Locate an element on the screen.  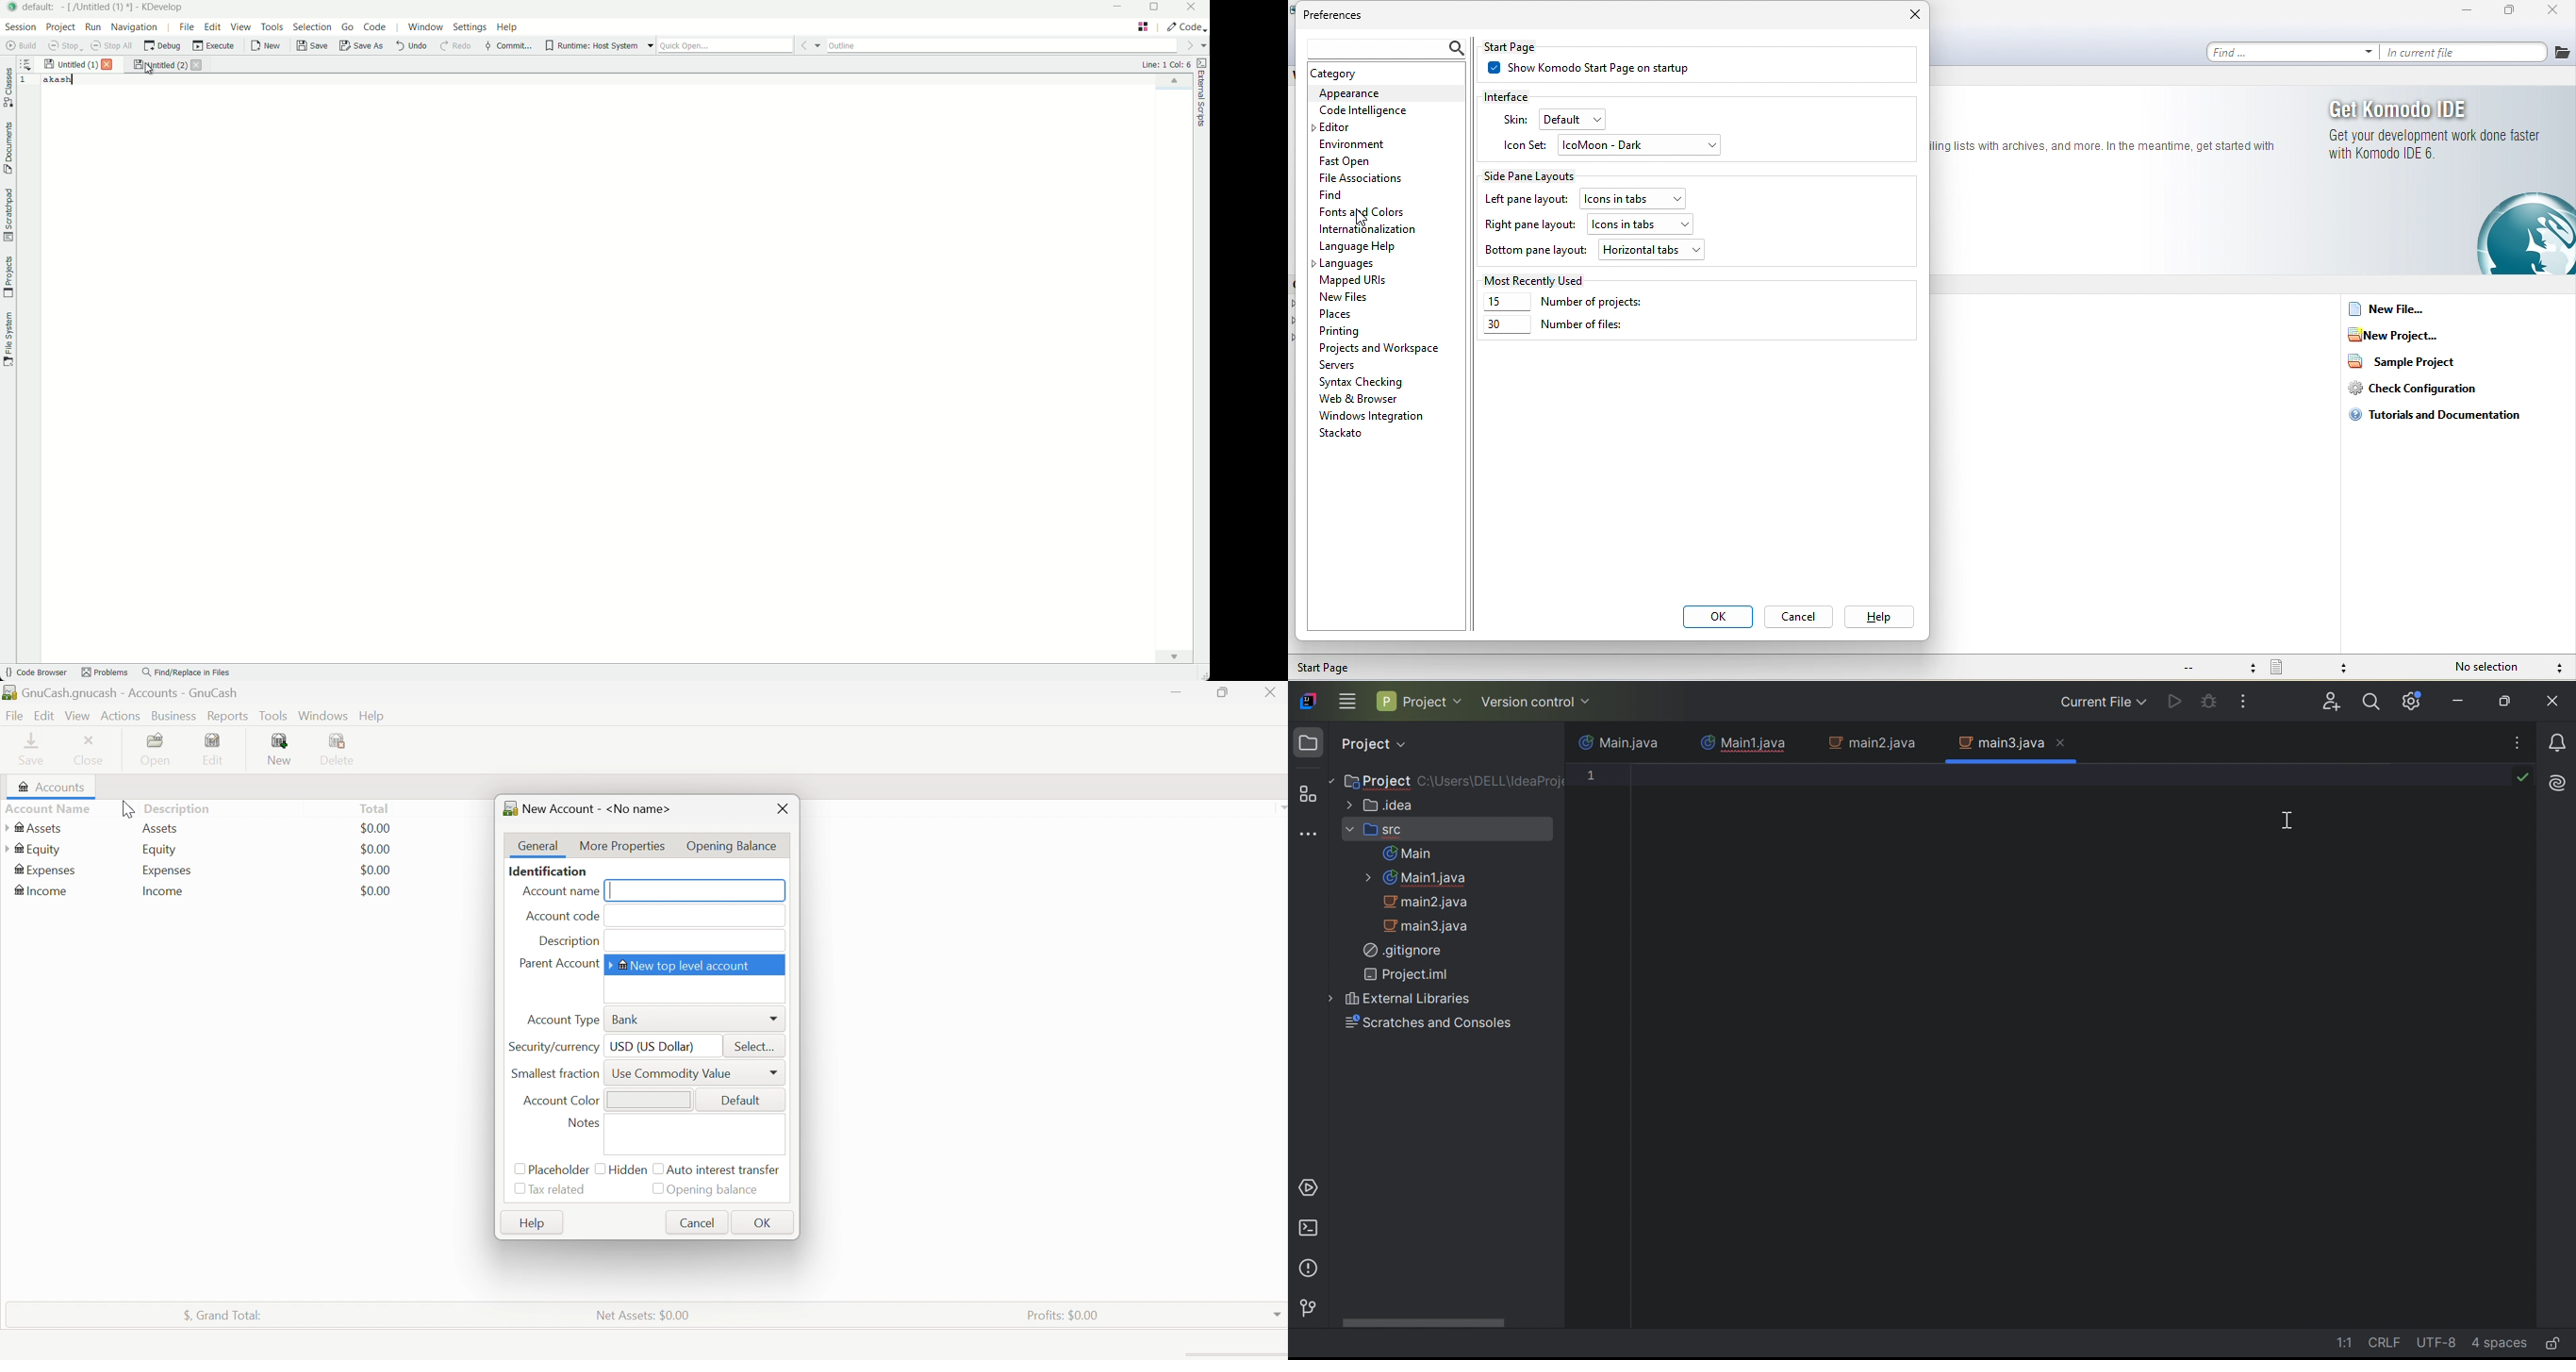
$, Grand Total is located at coordinates (223, 1314).